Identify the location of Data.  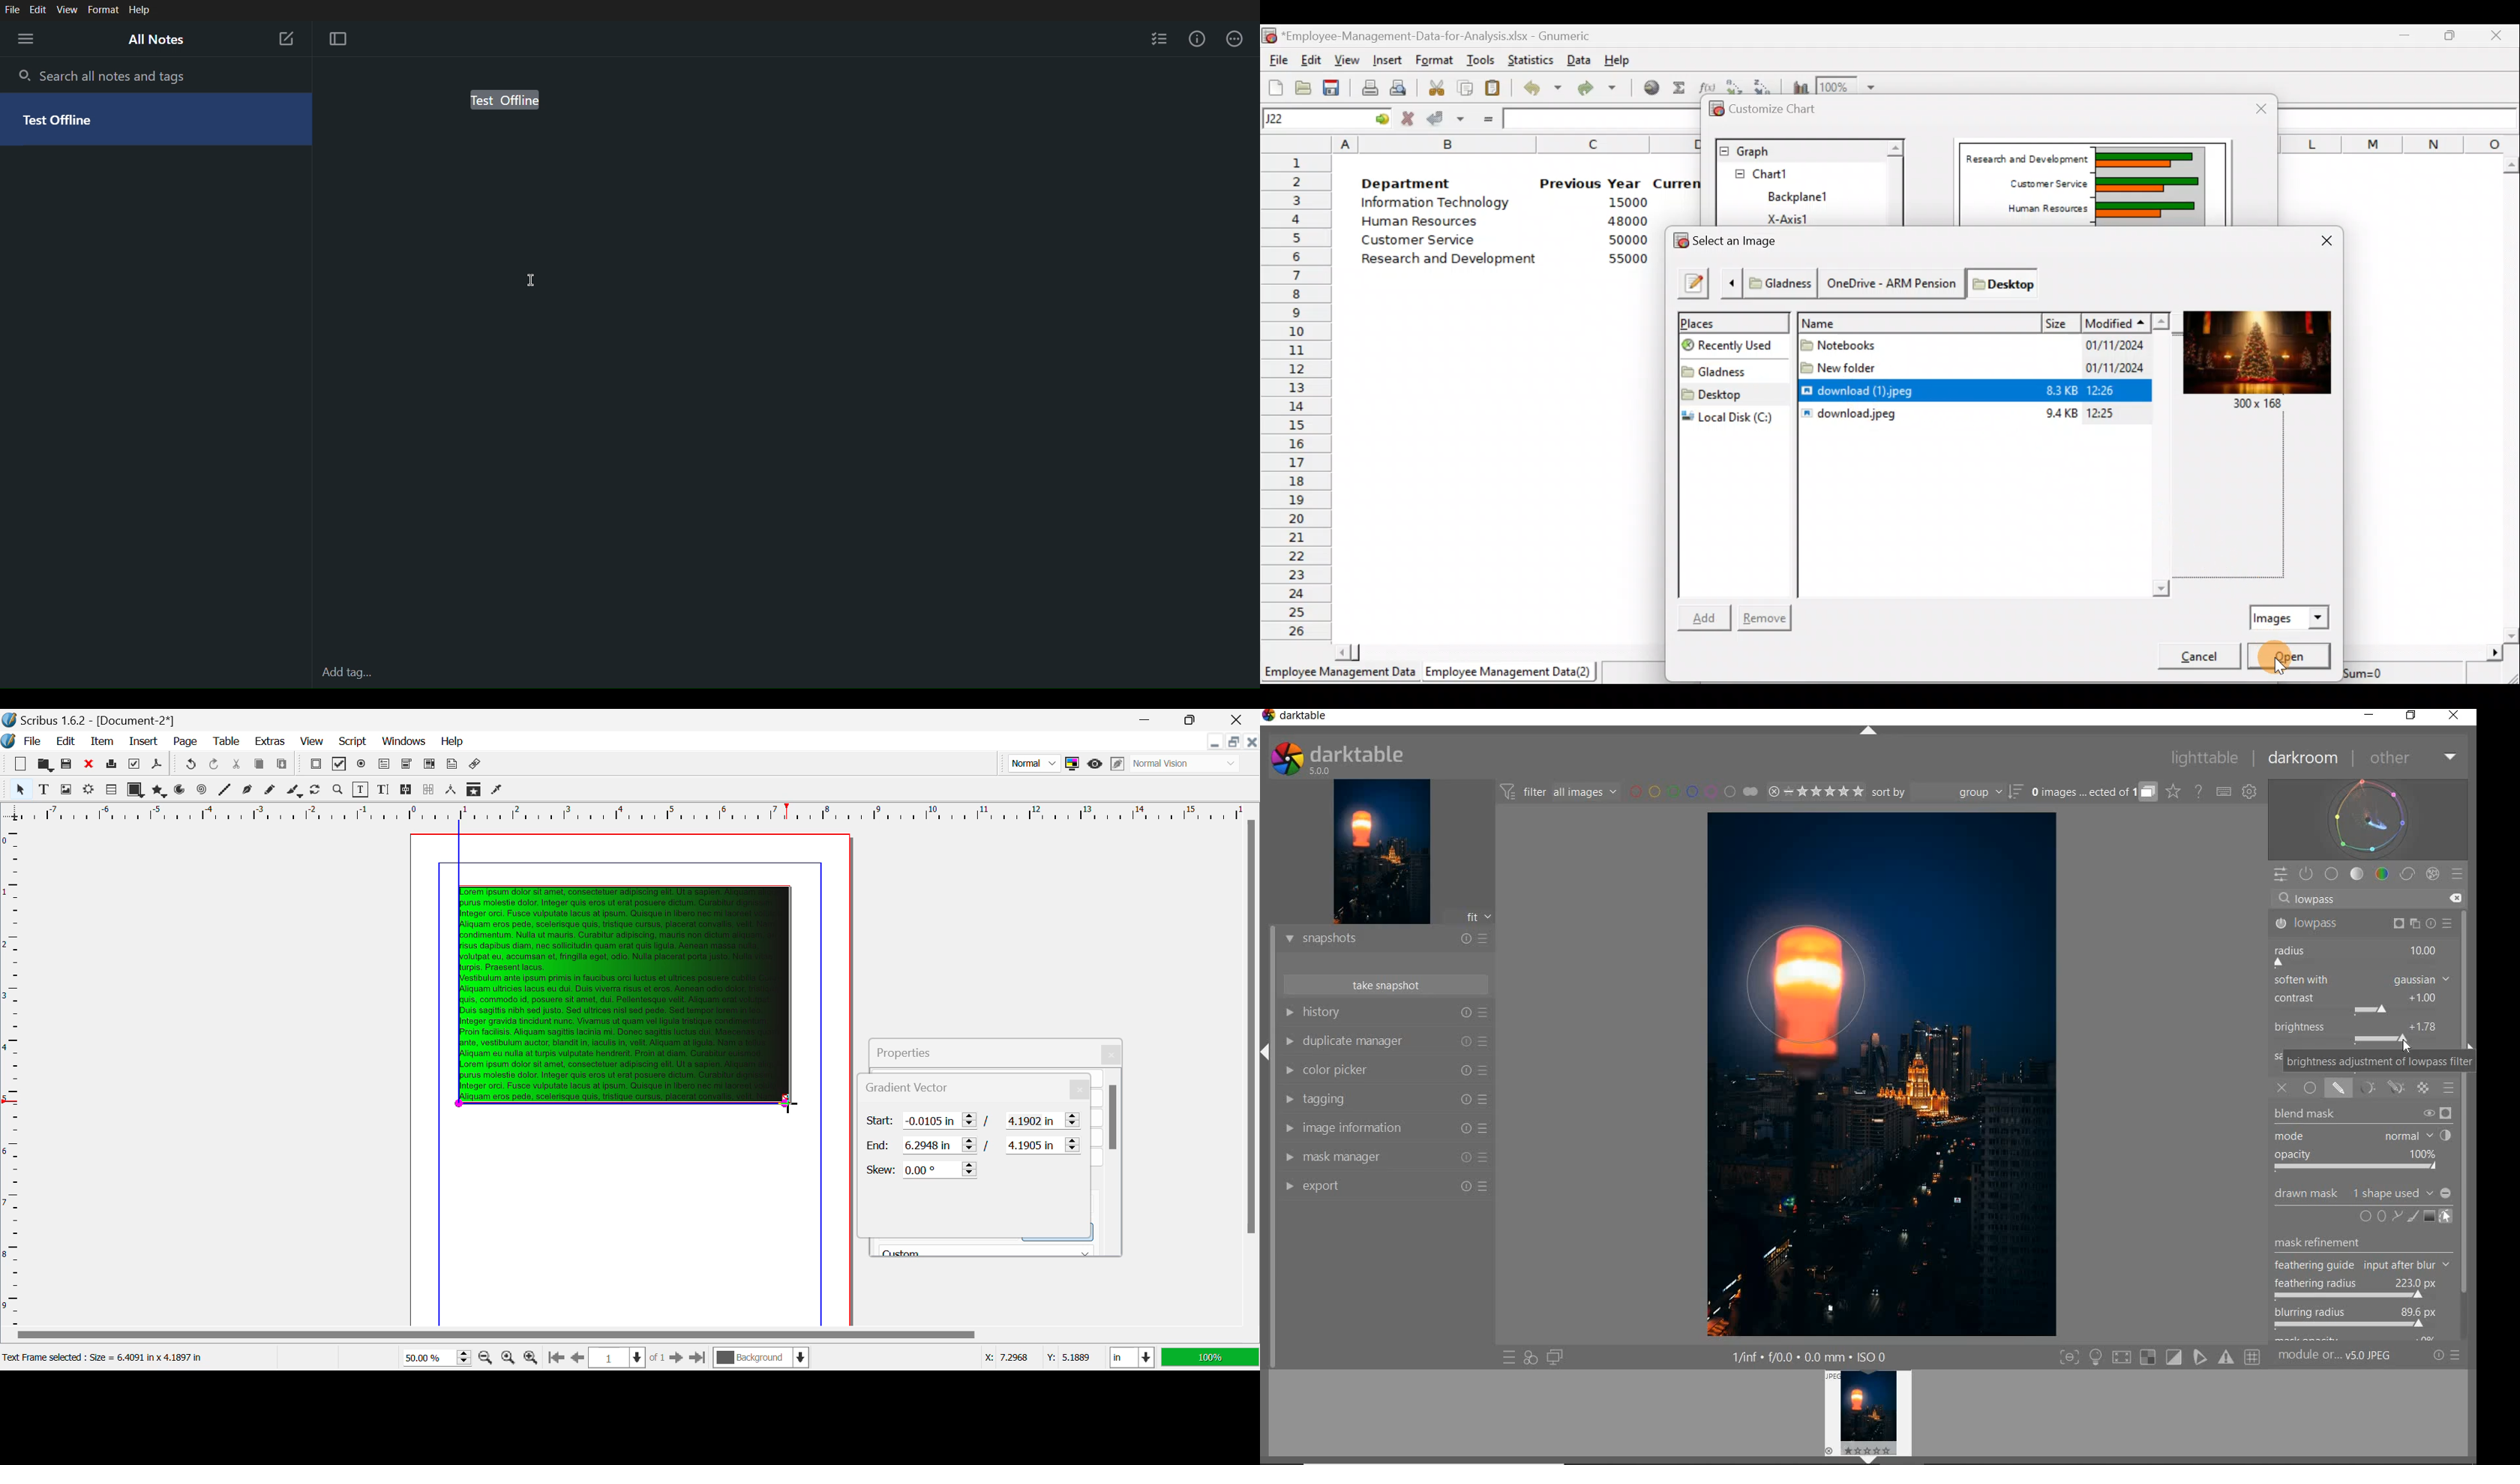
(1580, 58).